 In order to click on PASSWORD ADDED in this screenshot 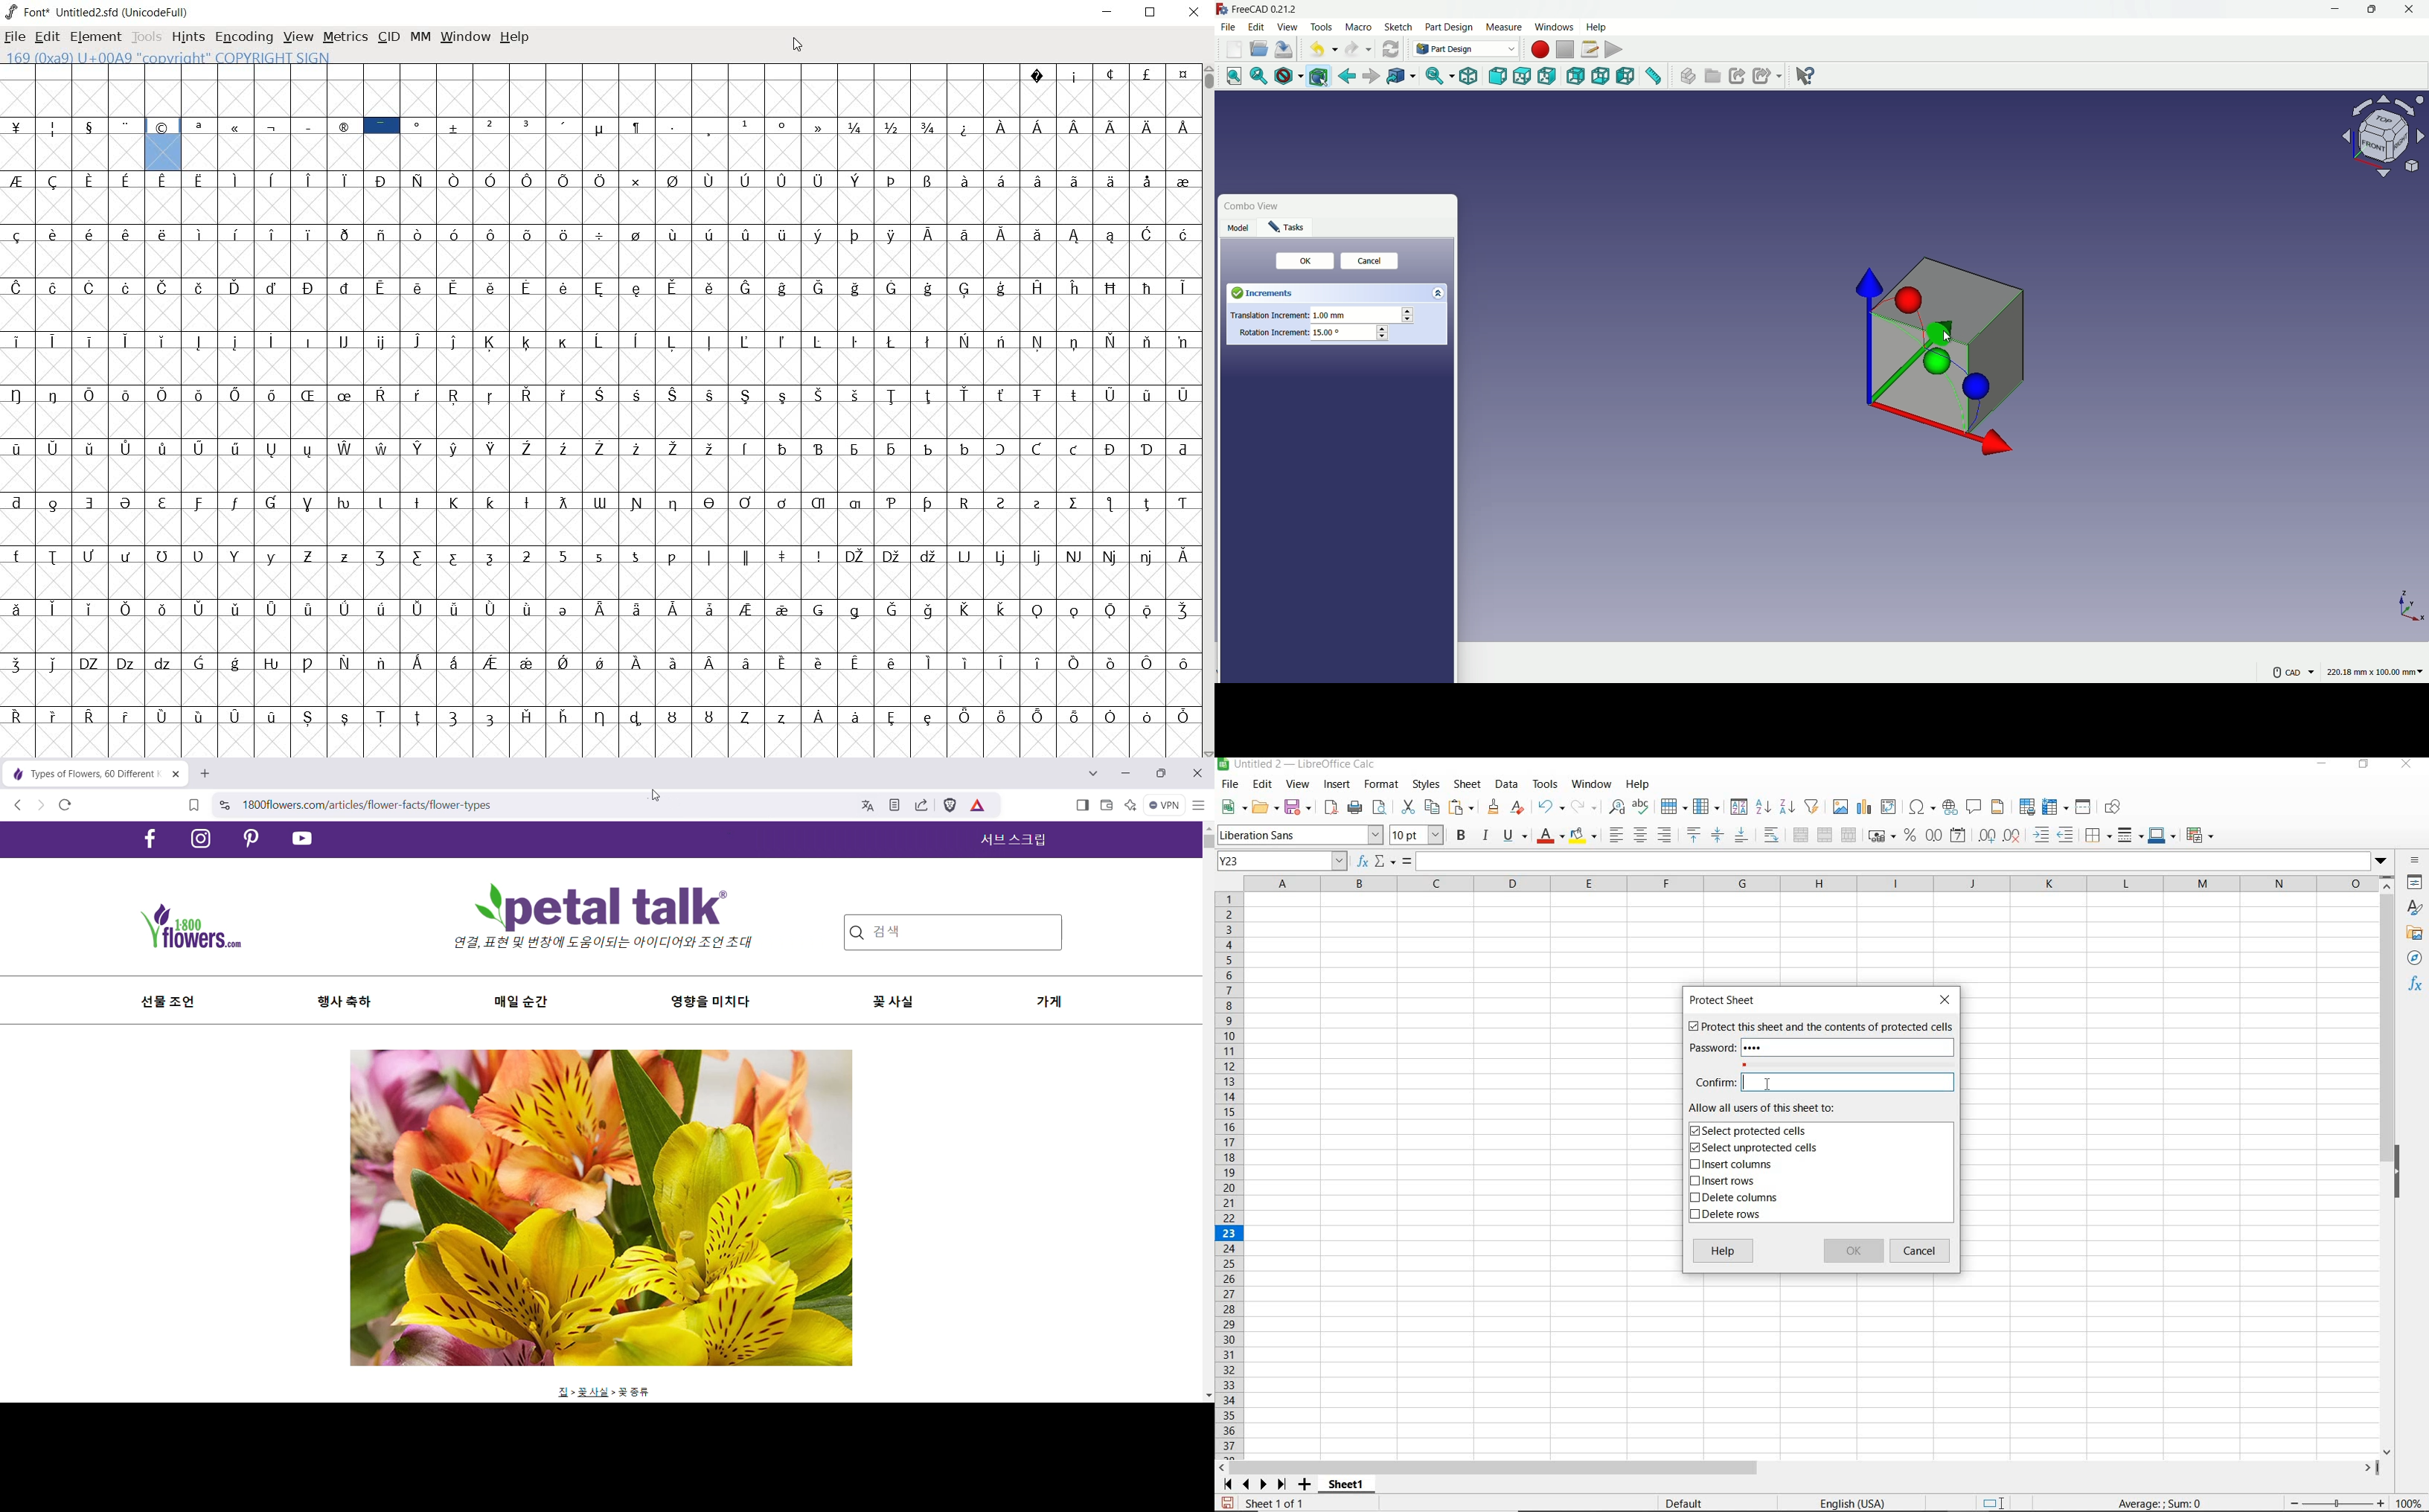, I will do `click(1757, 1048)`.